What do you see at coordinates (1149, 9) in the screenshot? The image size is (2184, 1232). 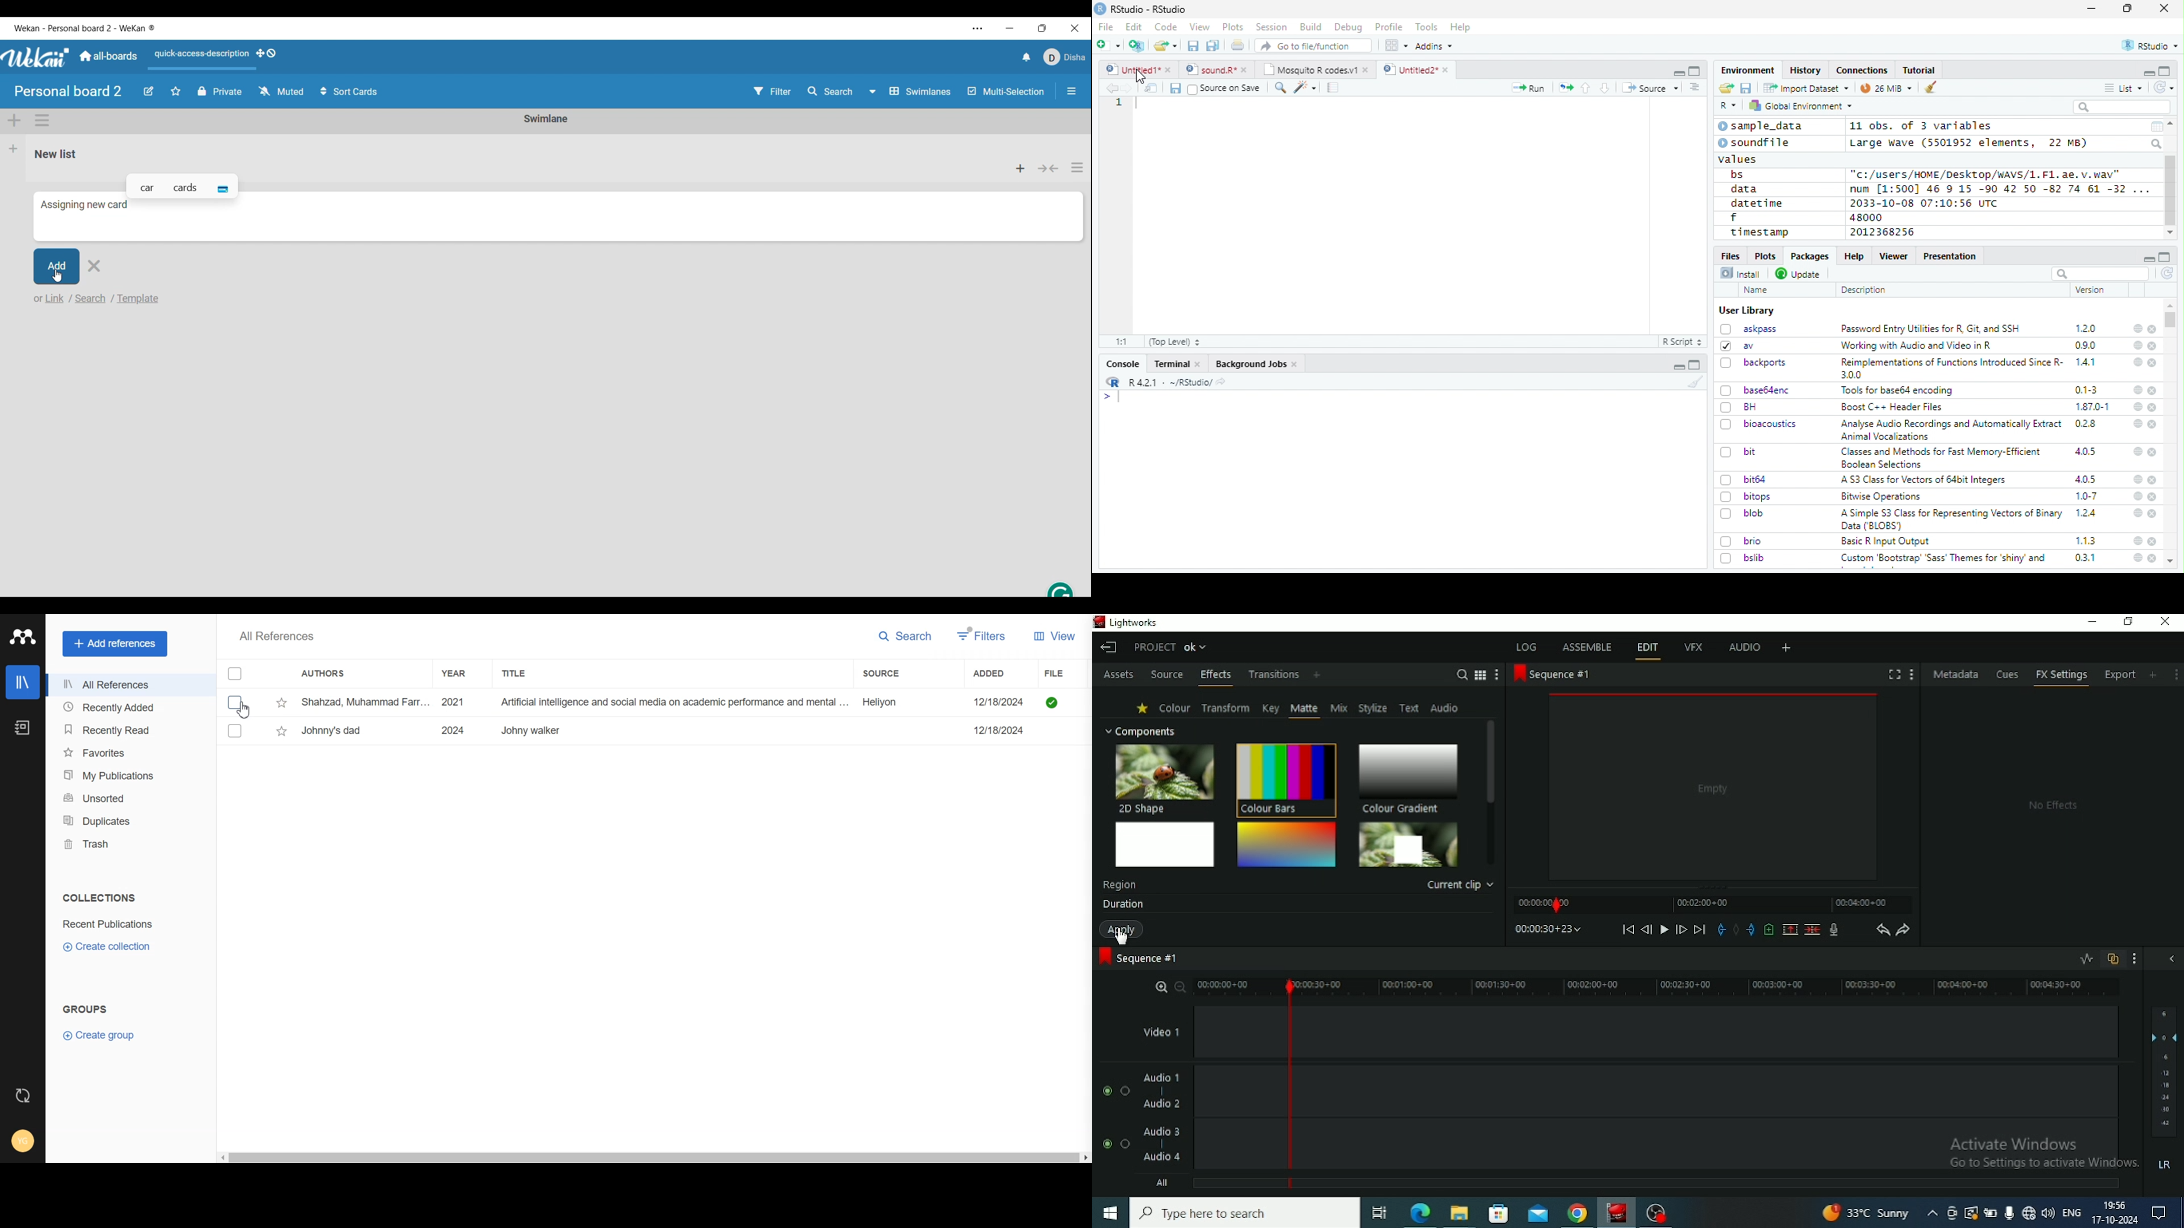 I see `RStudio - RStudio` at bounding box center [1149, 9].